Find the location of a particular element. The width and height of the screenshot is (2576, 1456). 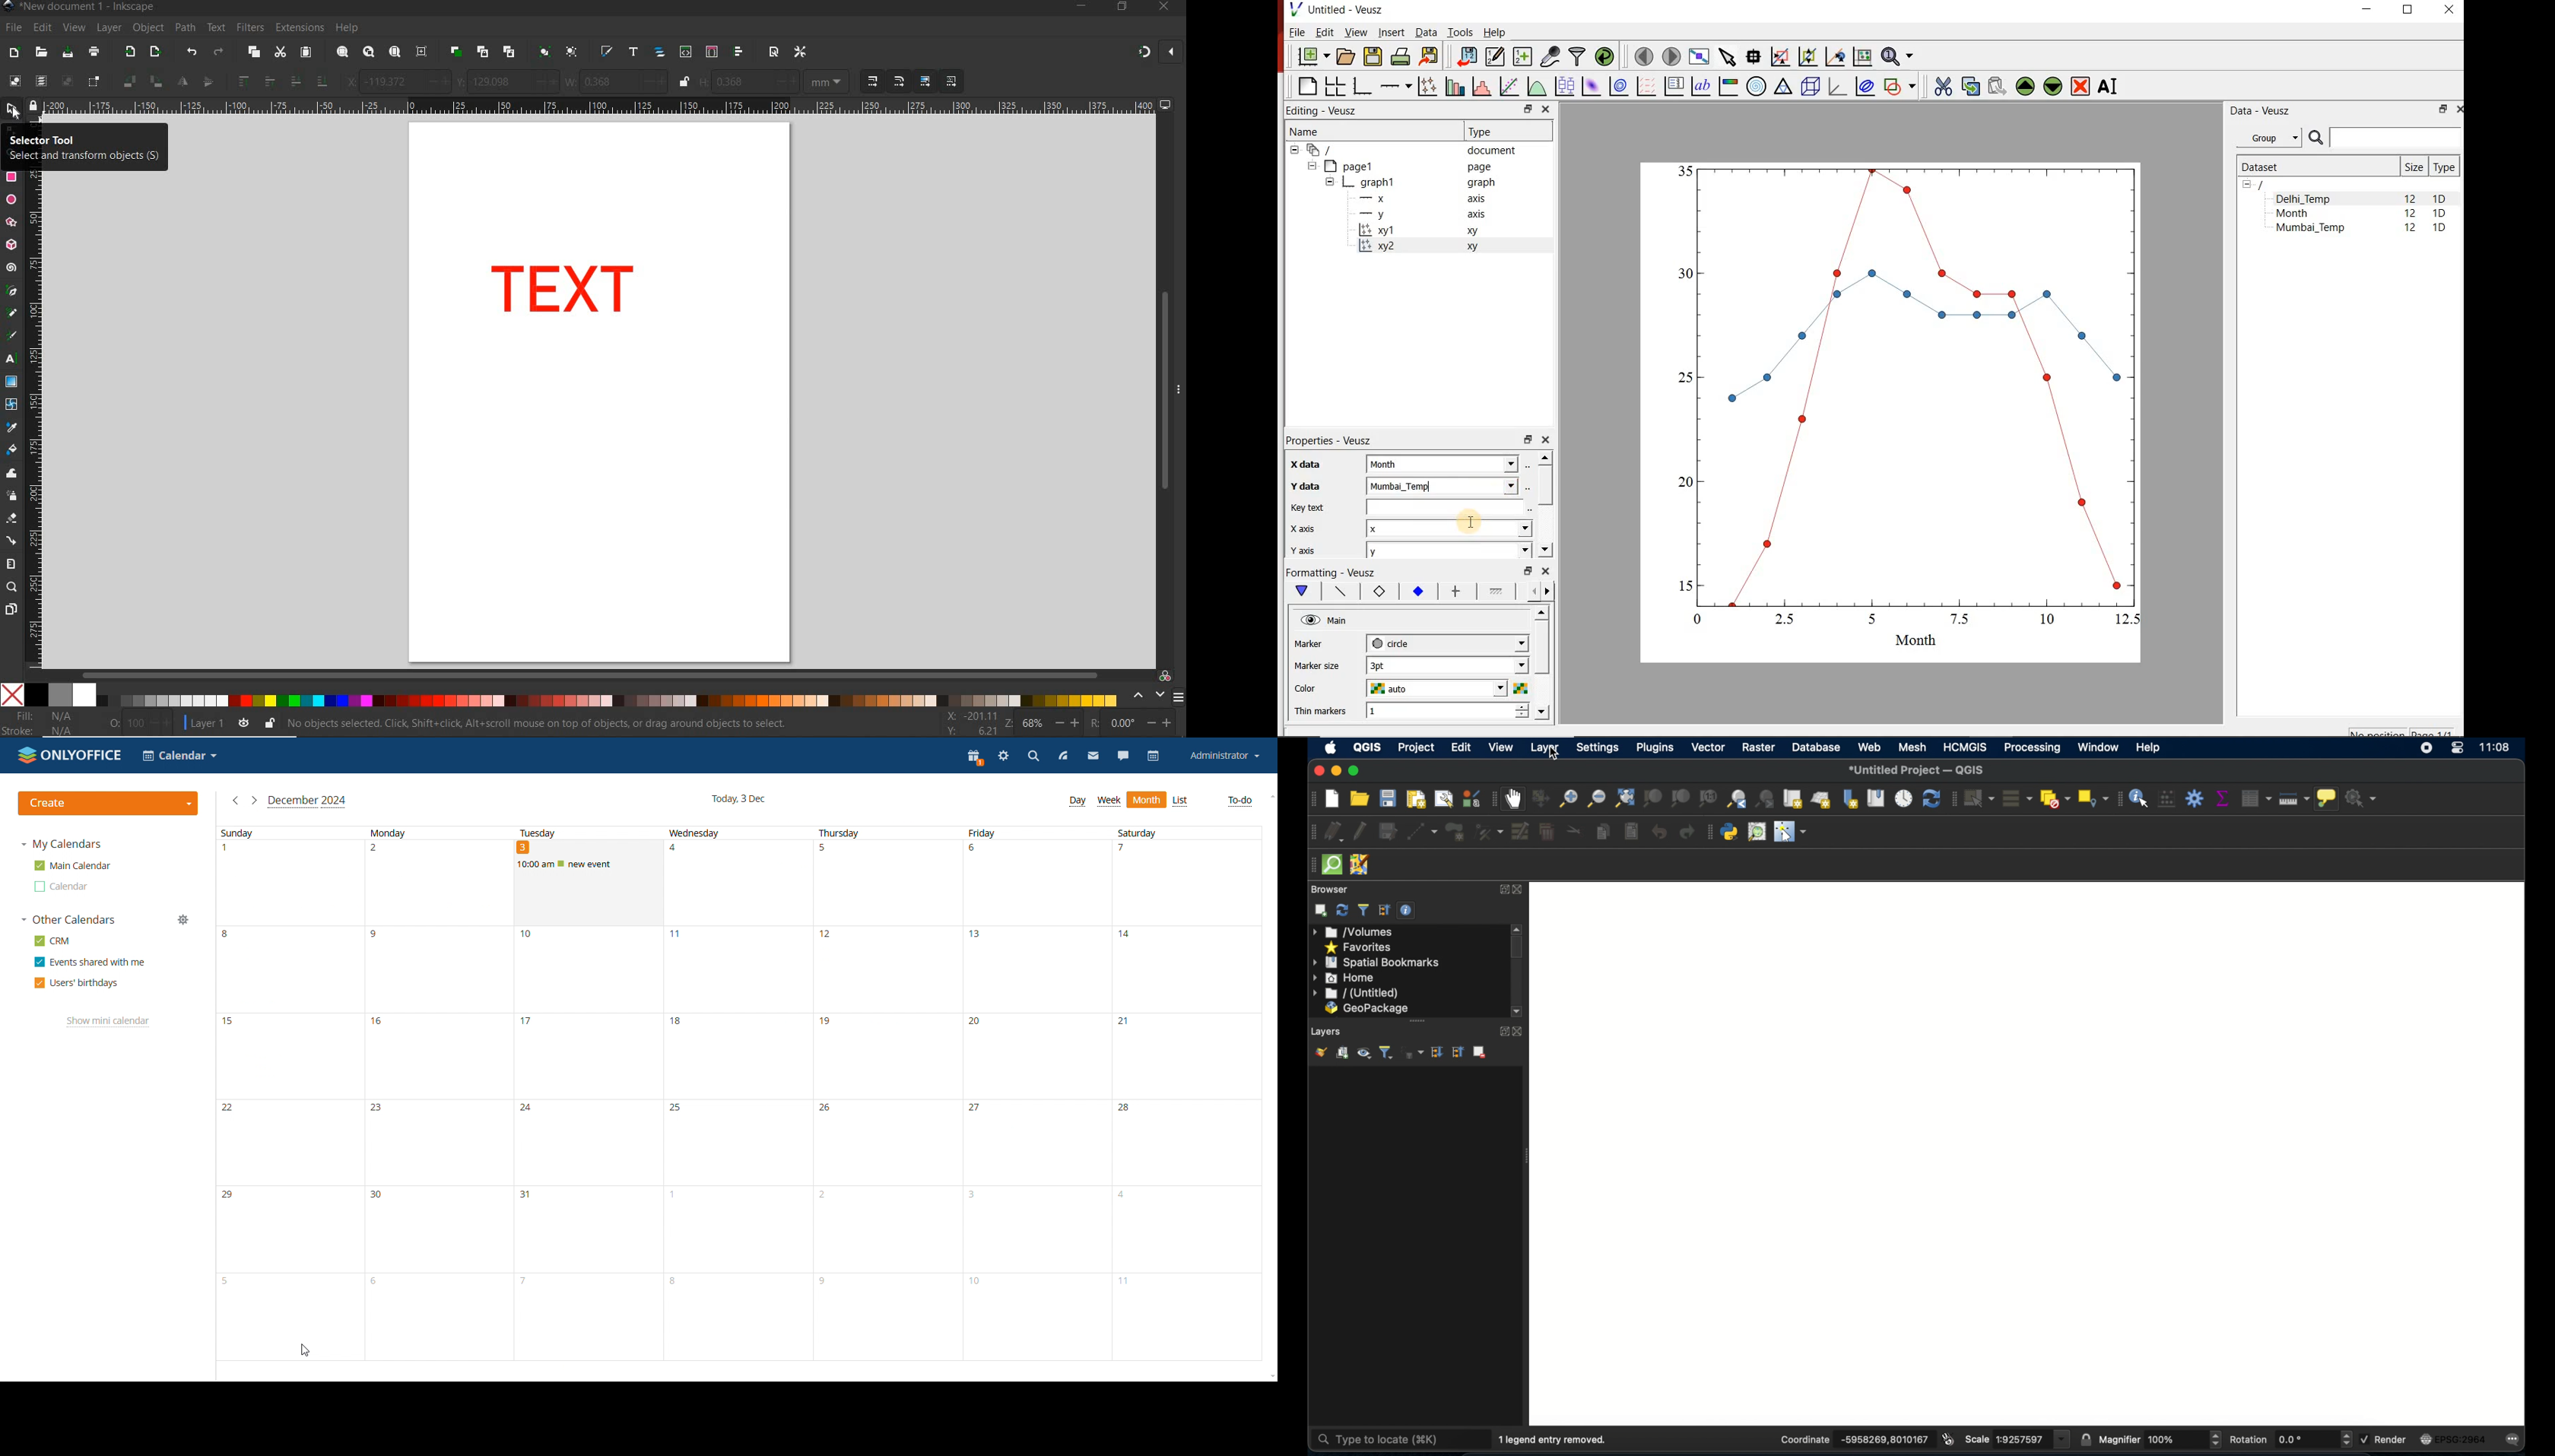

OPEN FILE DIALOG is located at coordinates (41, 53).